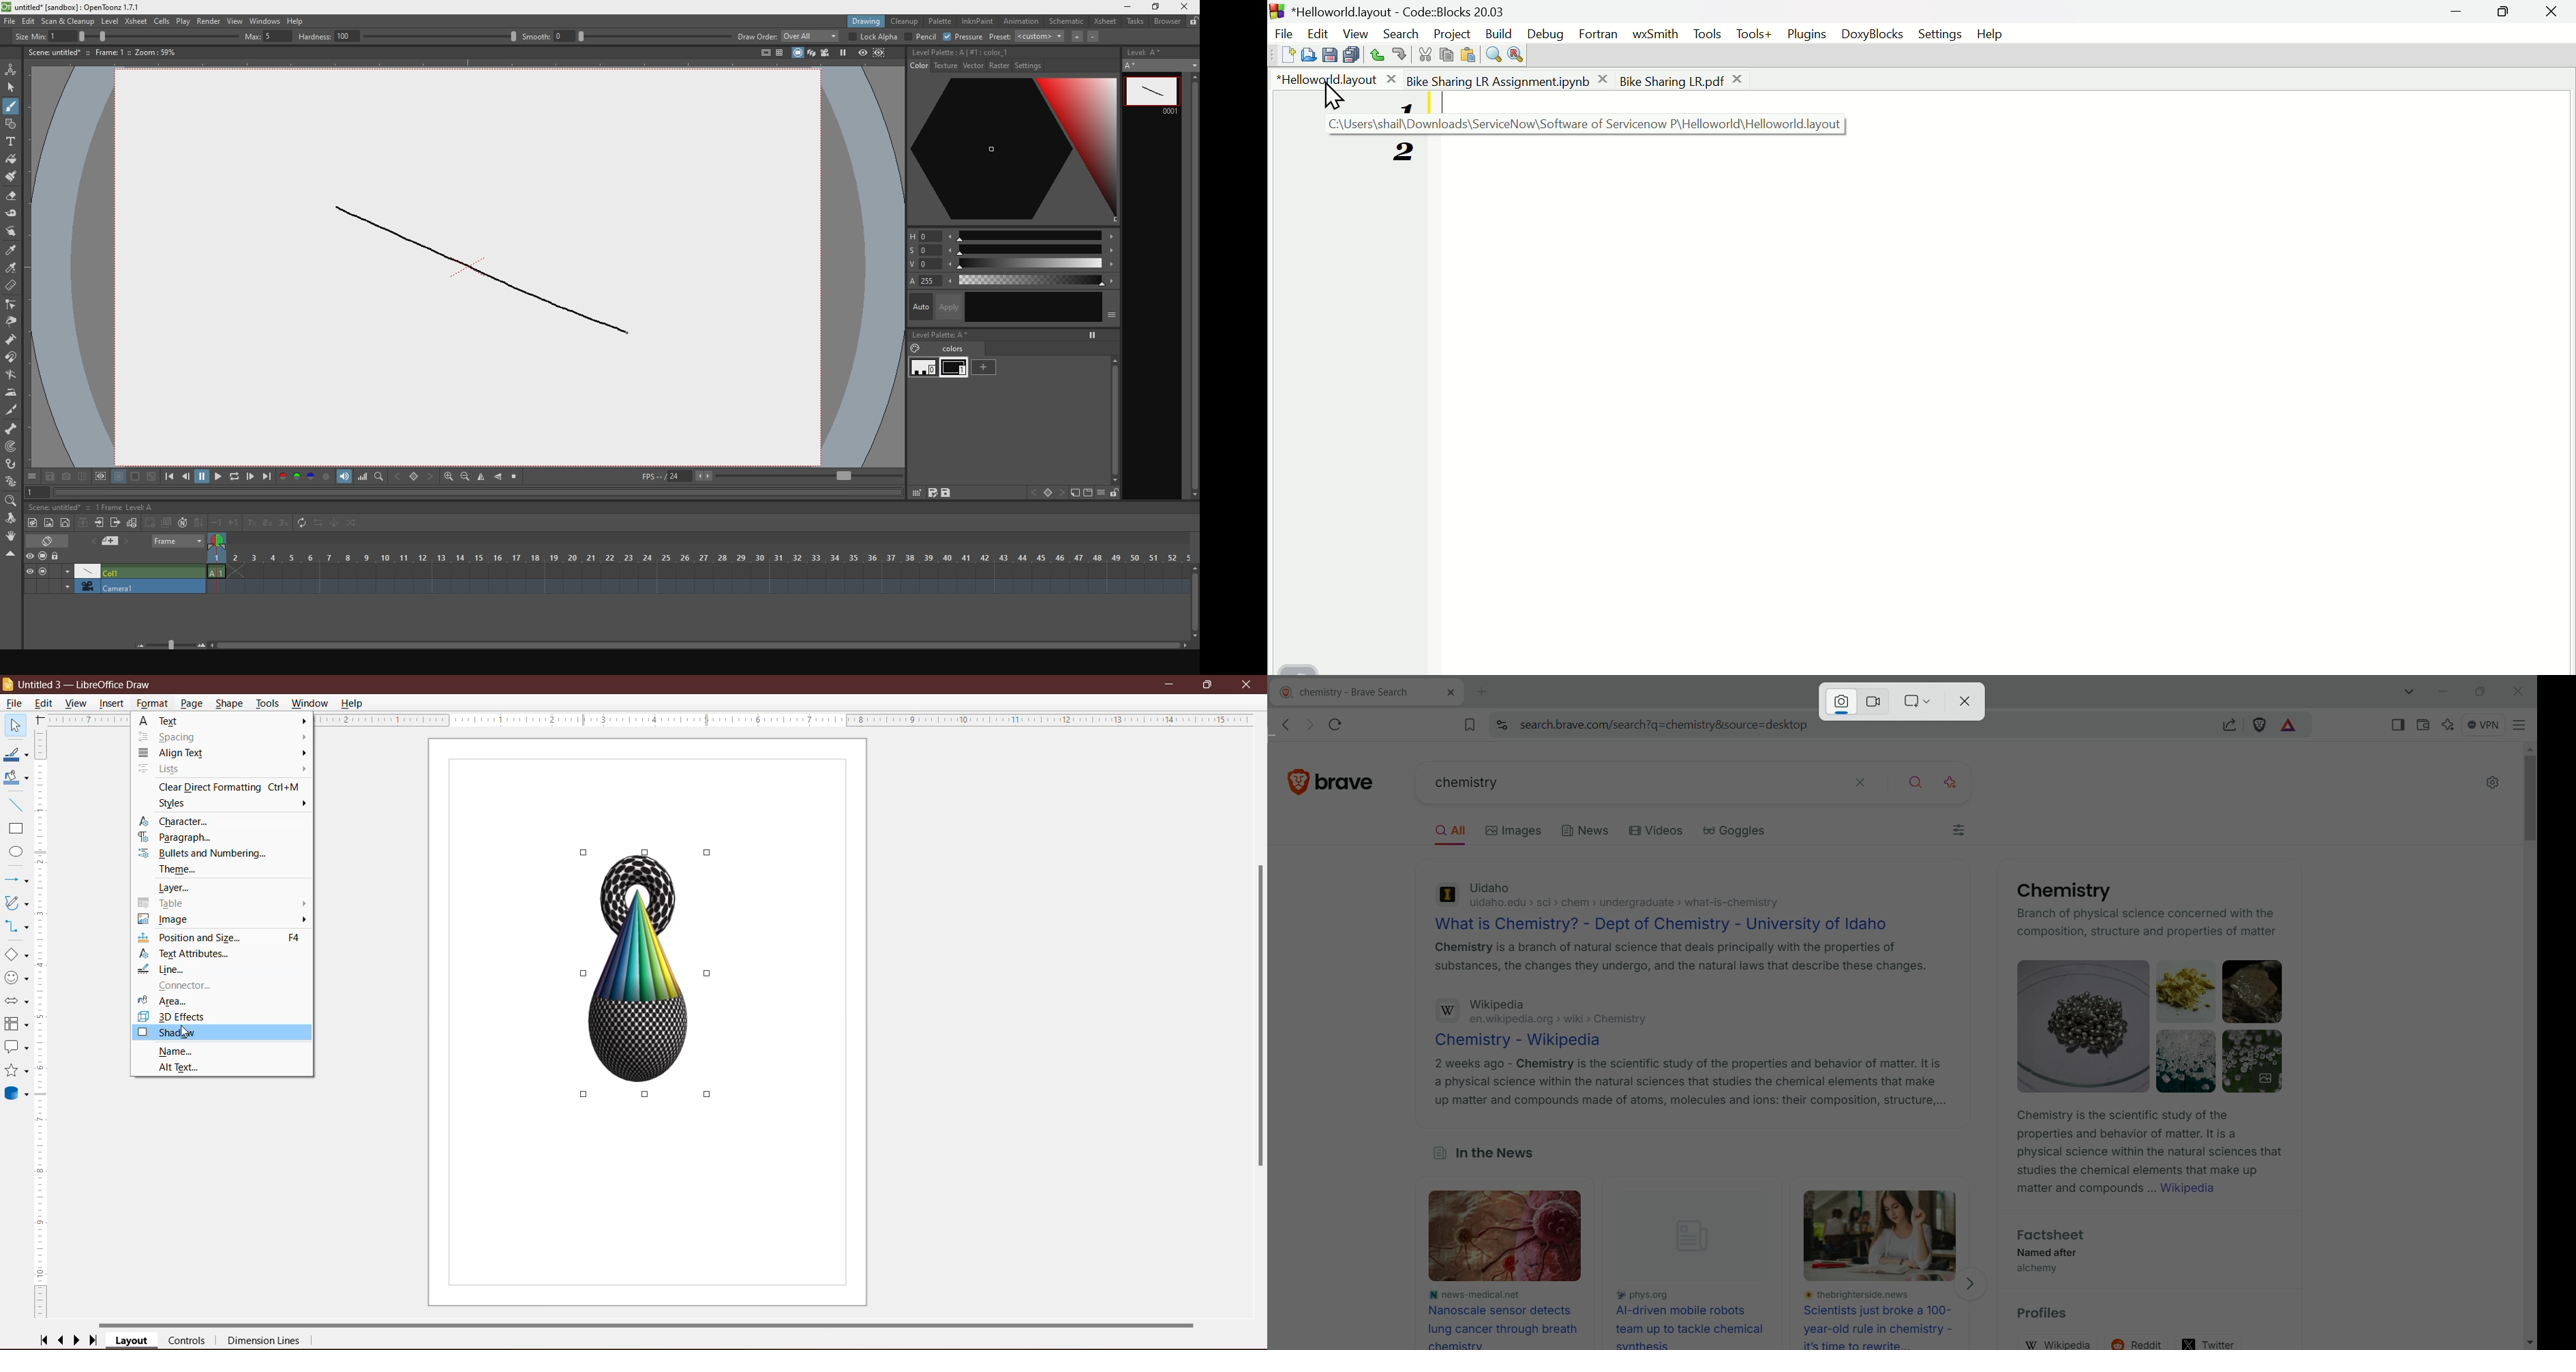  Describe the element at coordinates (1689, 1082) in the screenshot. I see `2 weeks ago - Chemistry is the scientific study of the properties and behavior of matter. It is a physical science within the natural sciences that studies the chemical elements that make up matter and compounds made of atoms, molecules and ions: their composition, structure,` at that location.